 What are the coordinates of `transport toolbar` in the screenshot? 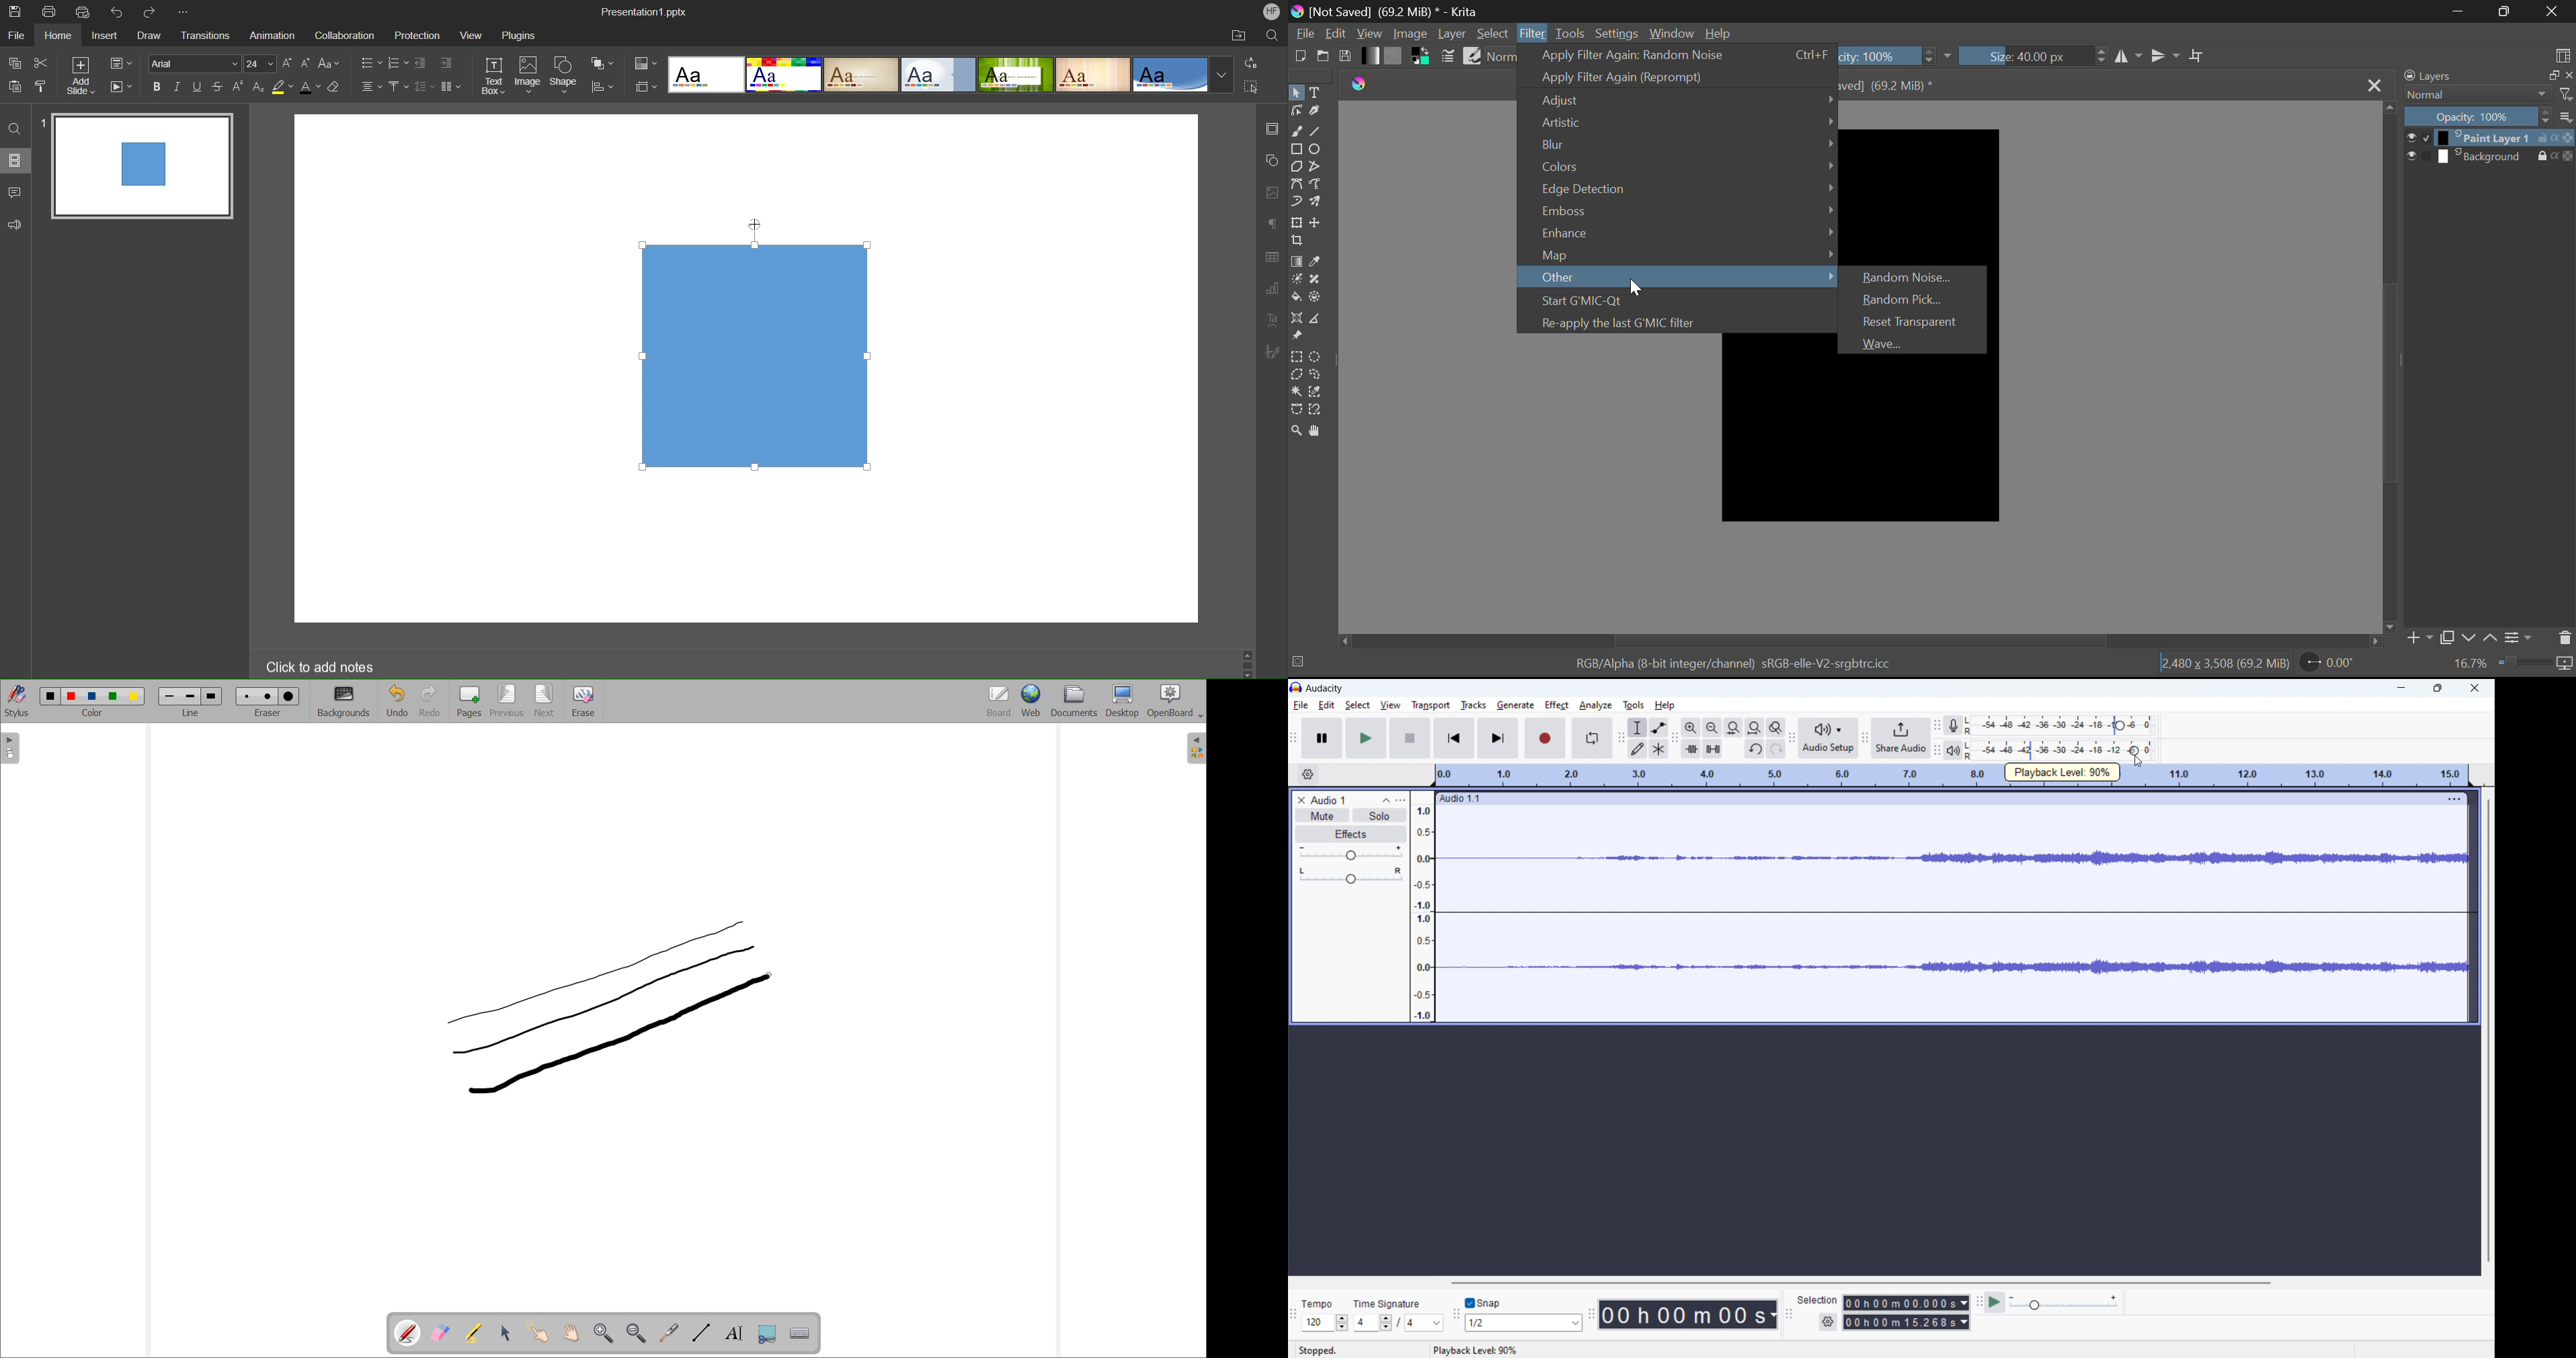 It's located at (1296, 736).